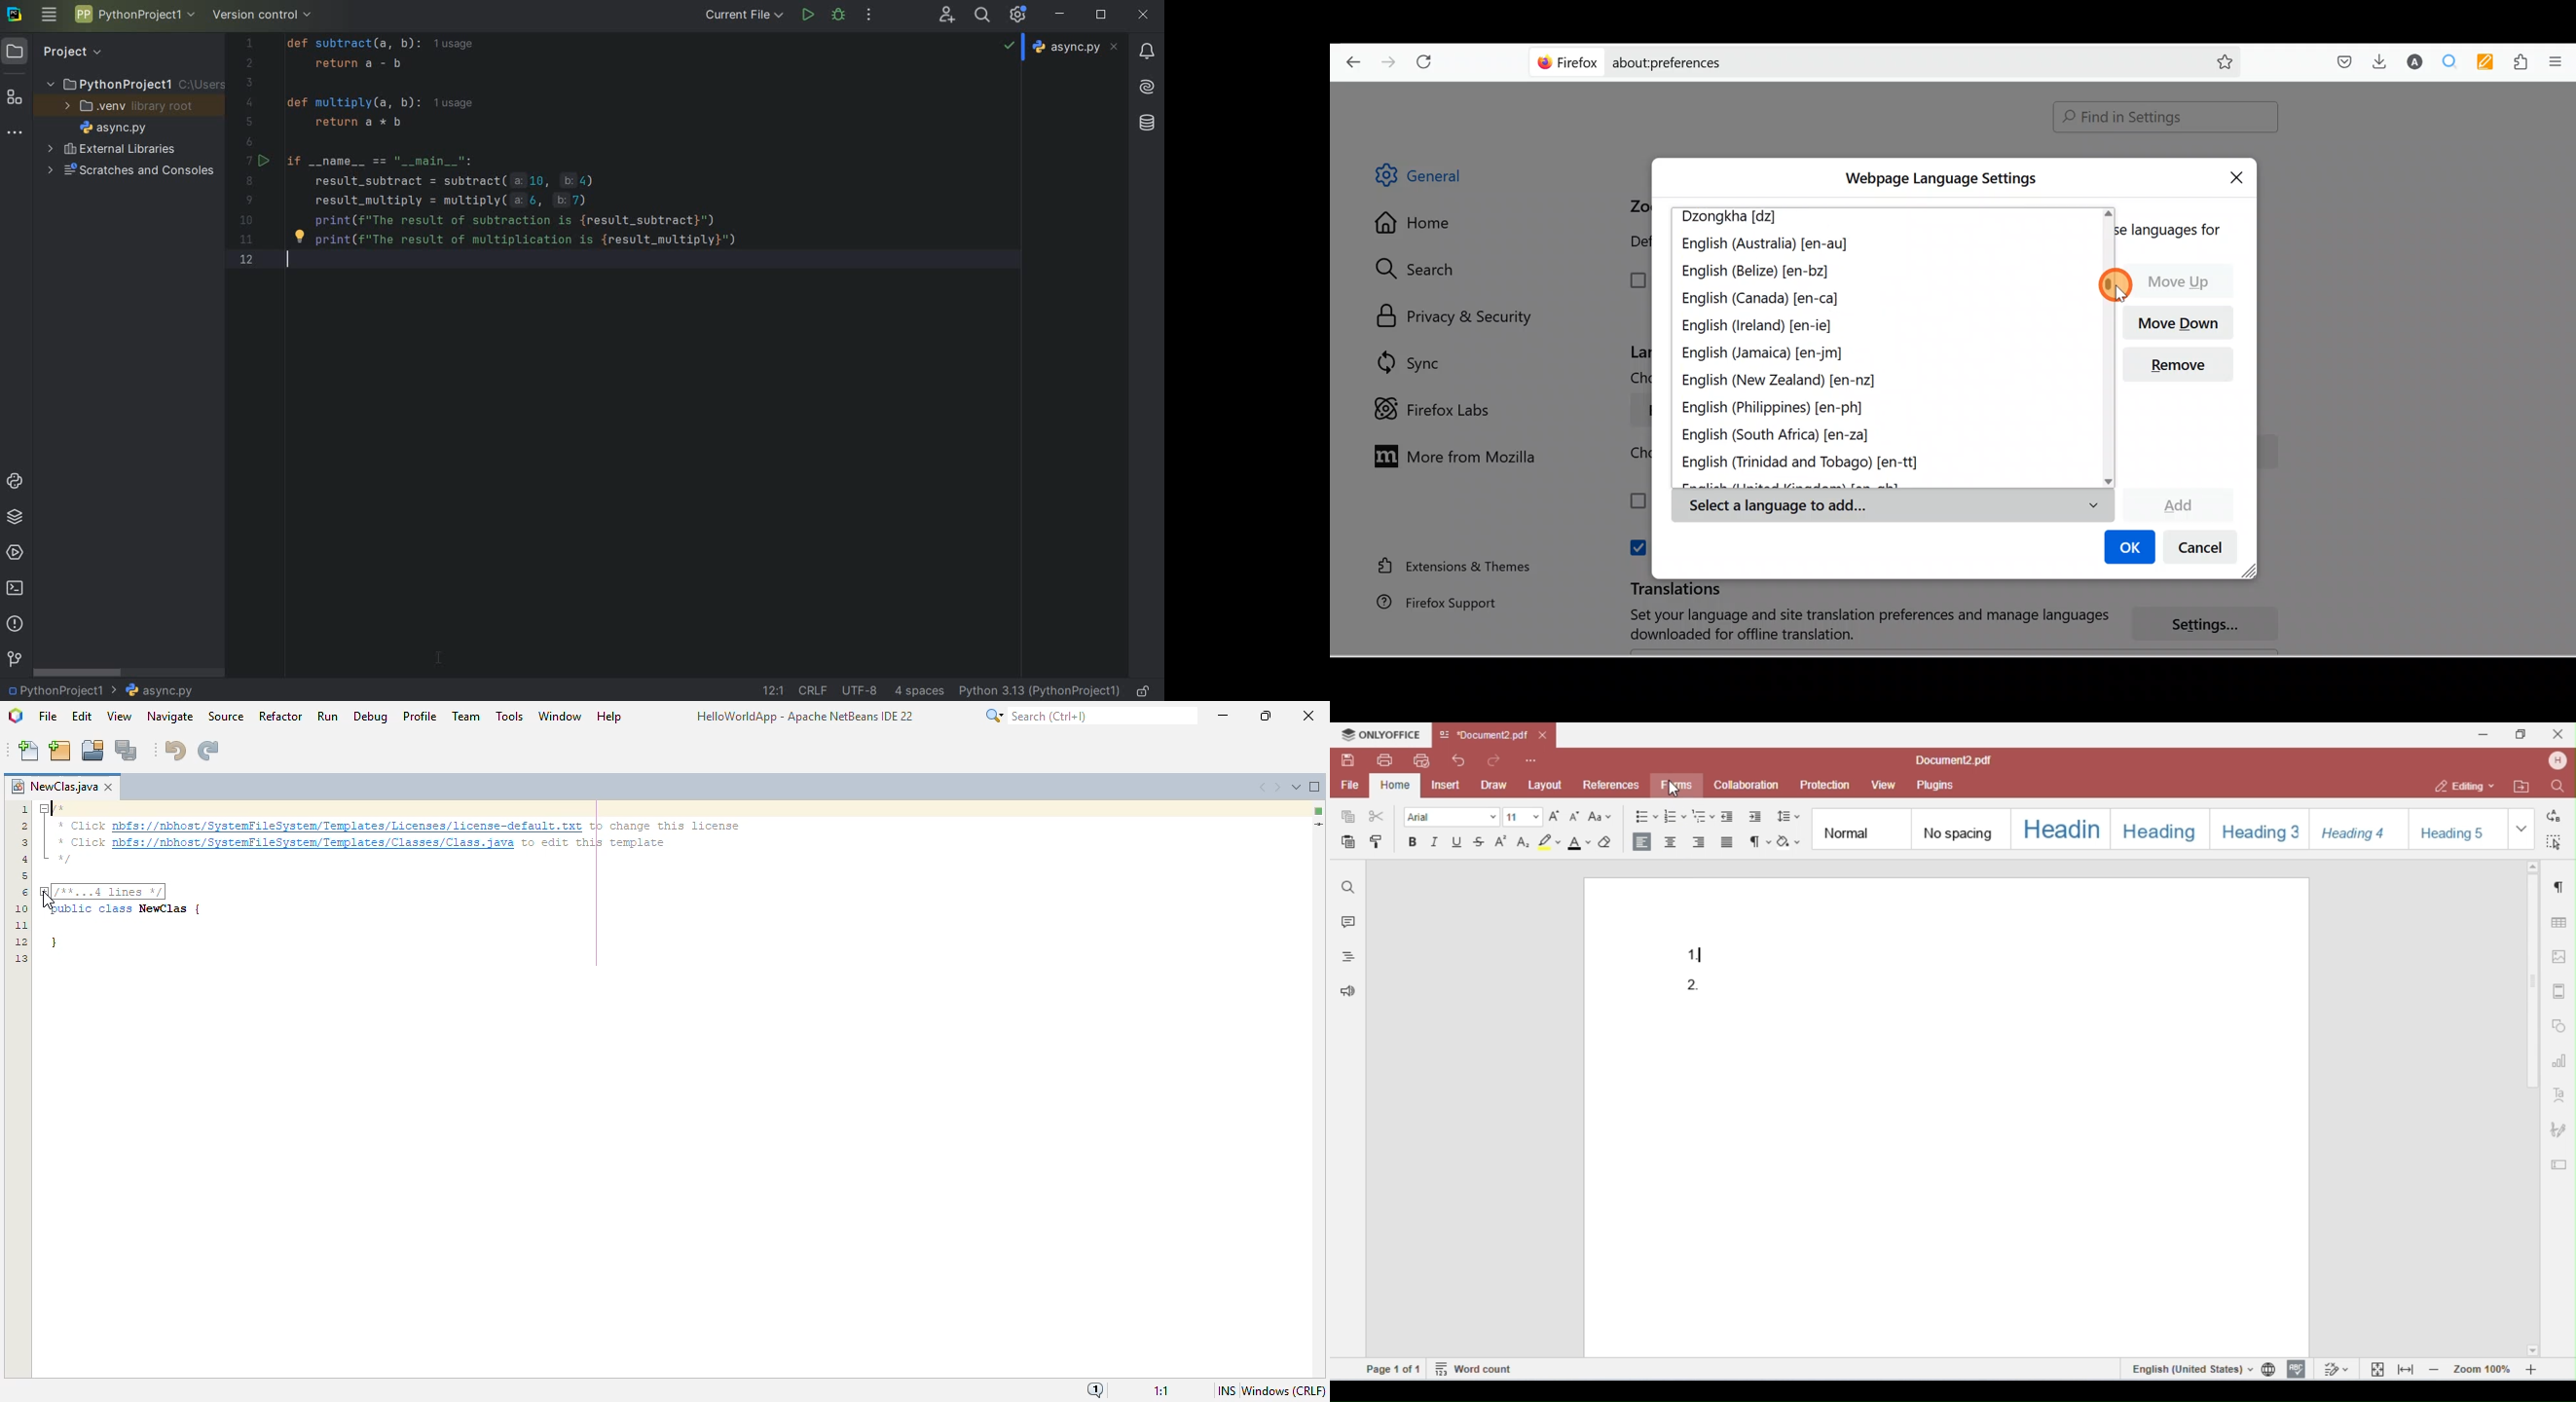 The width and height of the screenshot is (2576, 1428). Describe the element at coordinates (2183, 321) in the screenshot. I see `Move Down` at that location.